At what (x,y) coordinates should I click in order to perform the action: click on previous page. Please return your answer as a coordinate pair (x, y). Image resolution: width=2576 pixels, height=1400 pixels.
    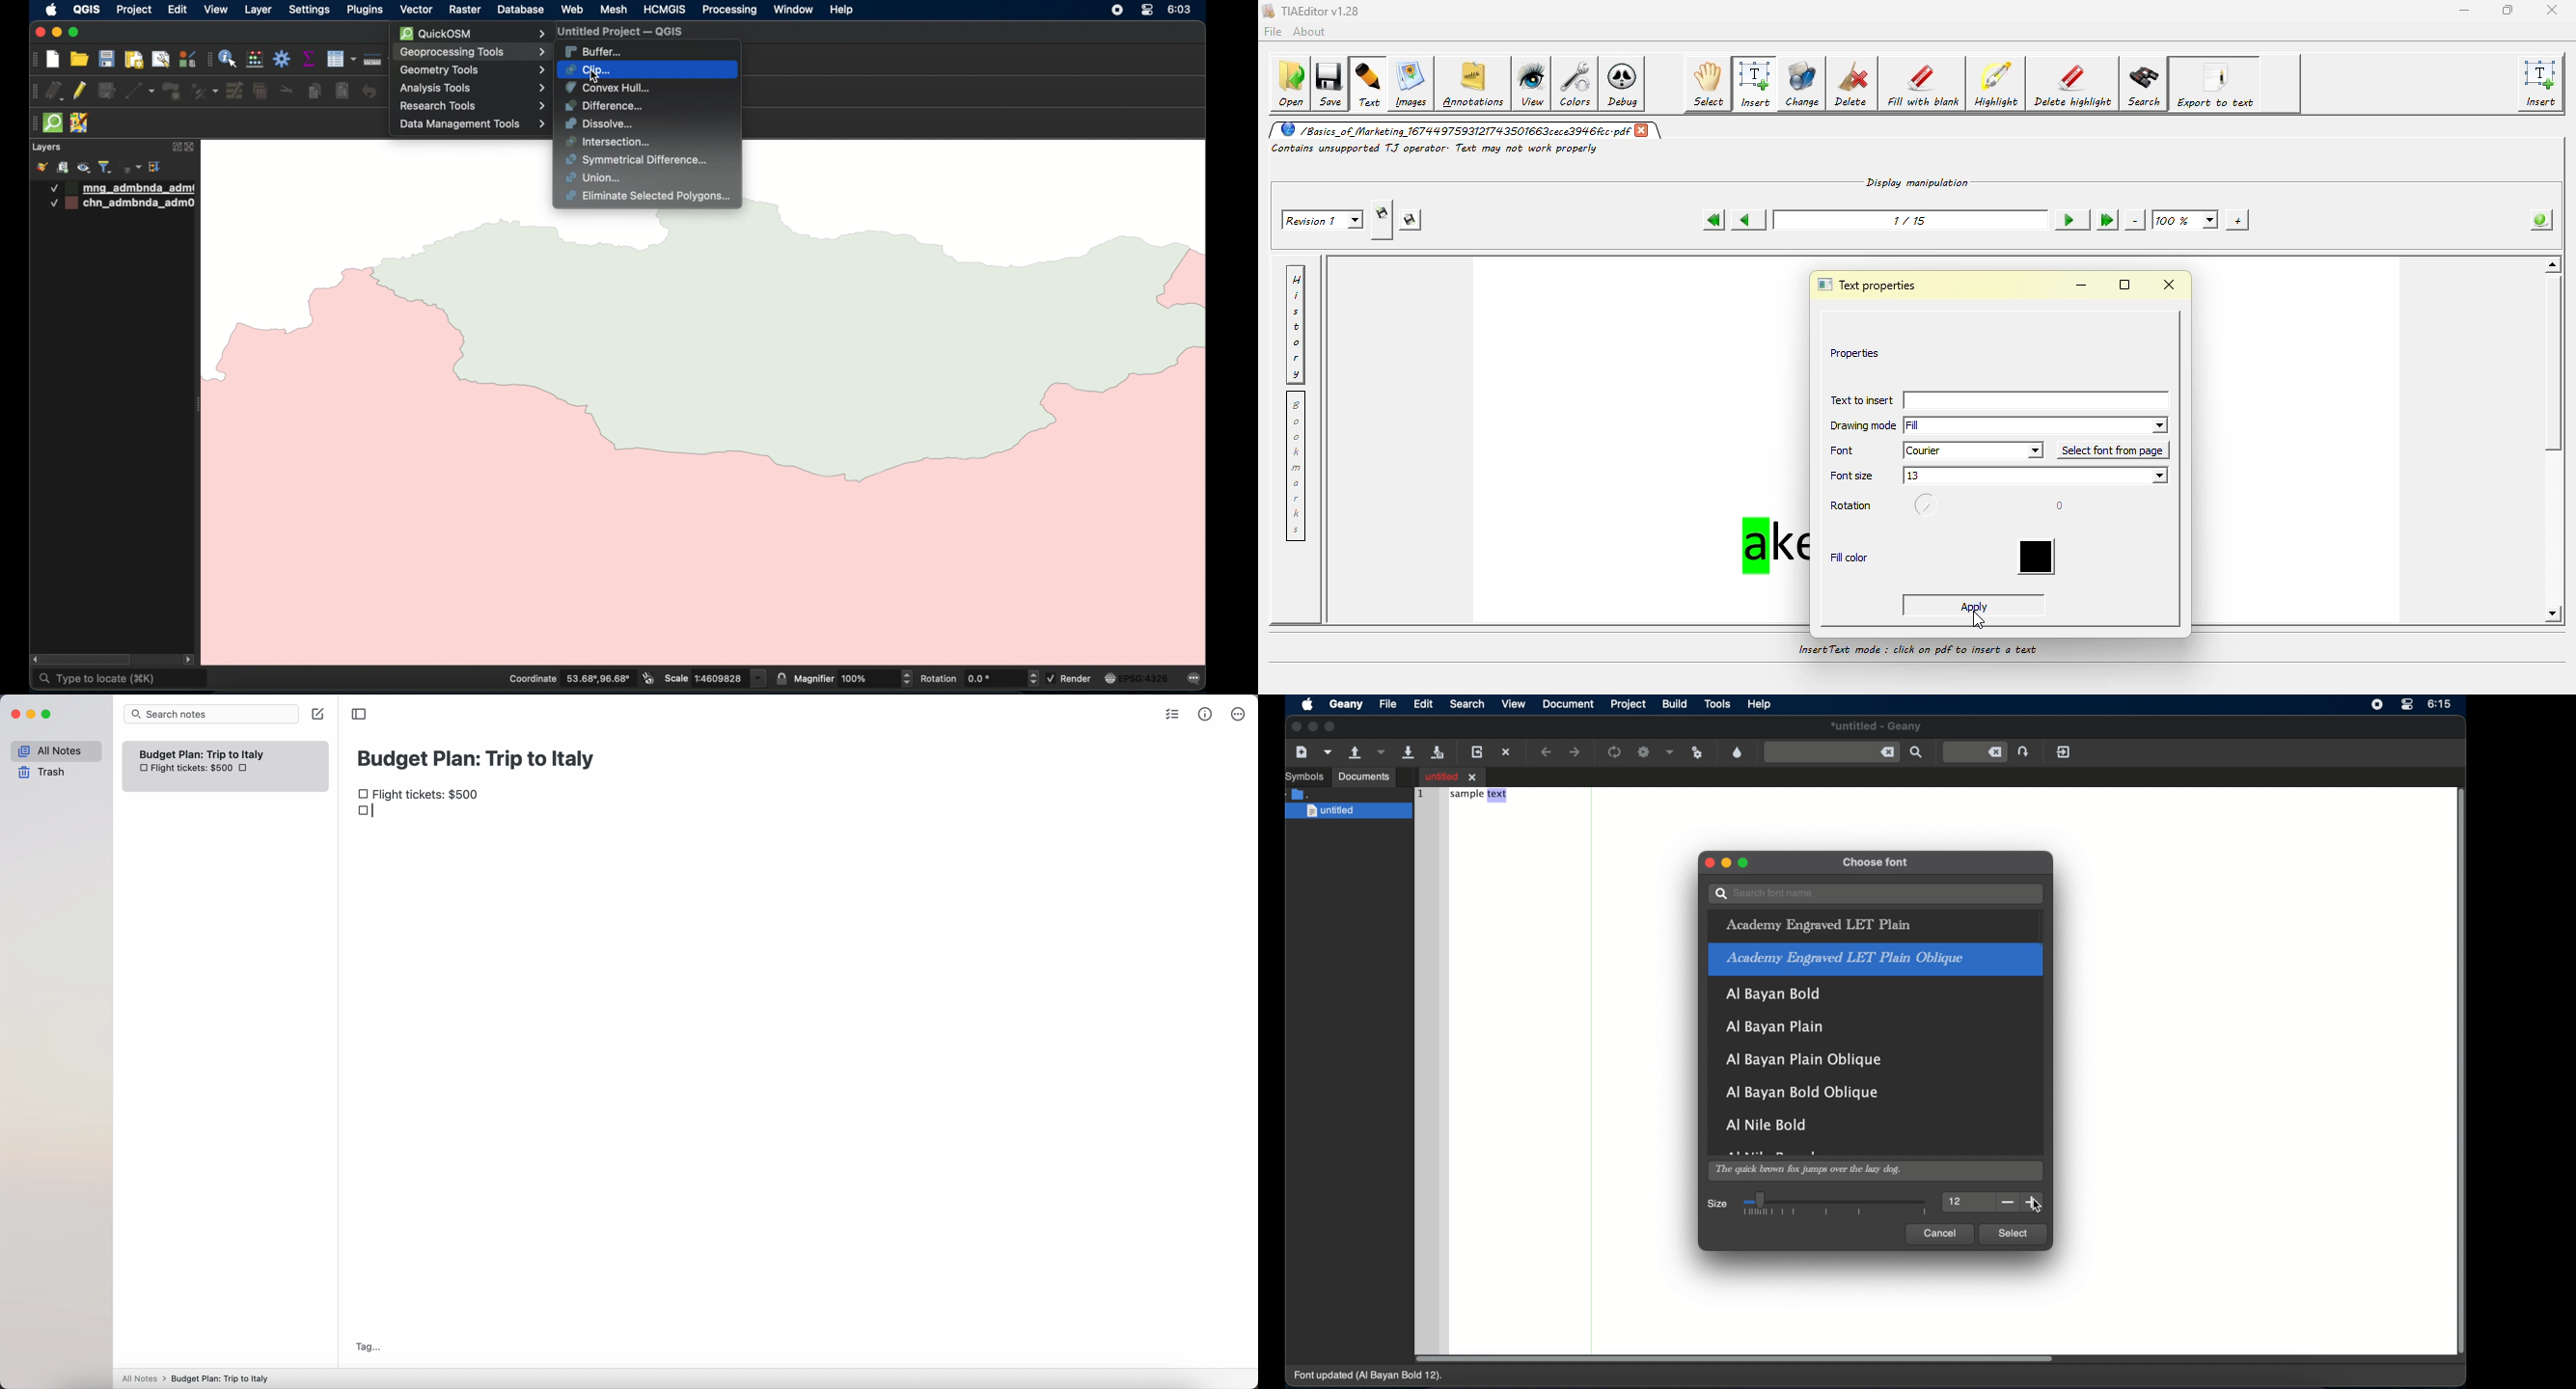
    Looking at the image, I should click on (1746, 218).